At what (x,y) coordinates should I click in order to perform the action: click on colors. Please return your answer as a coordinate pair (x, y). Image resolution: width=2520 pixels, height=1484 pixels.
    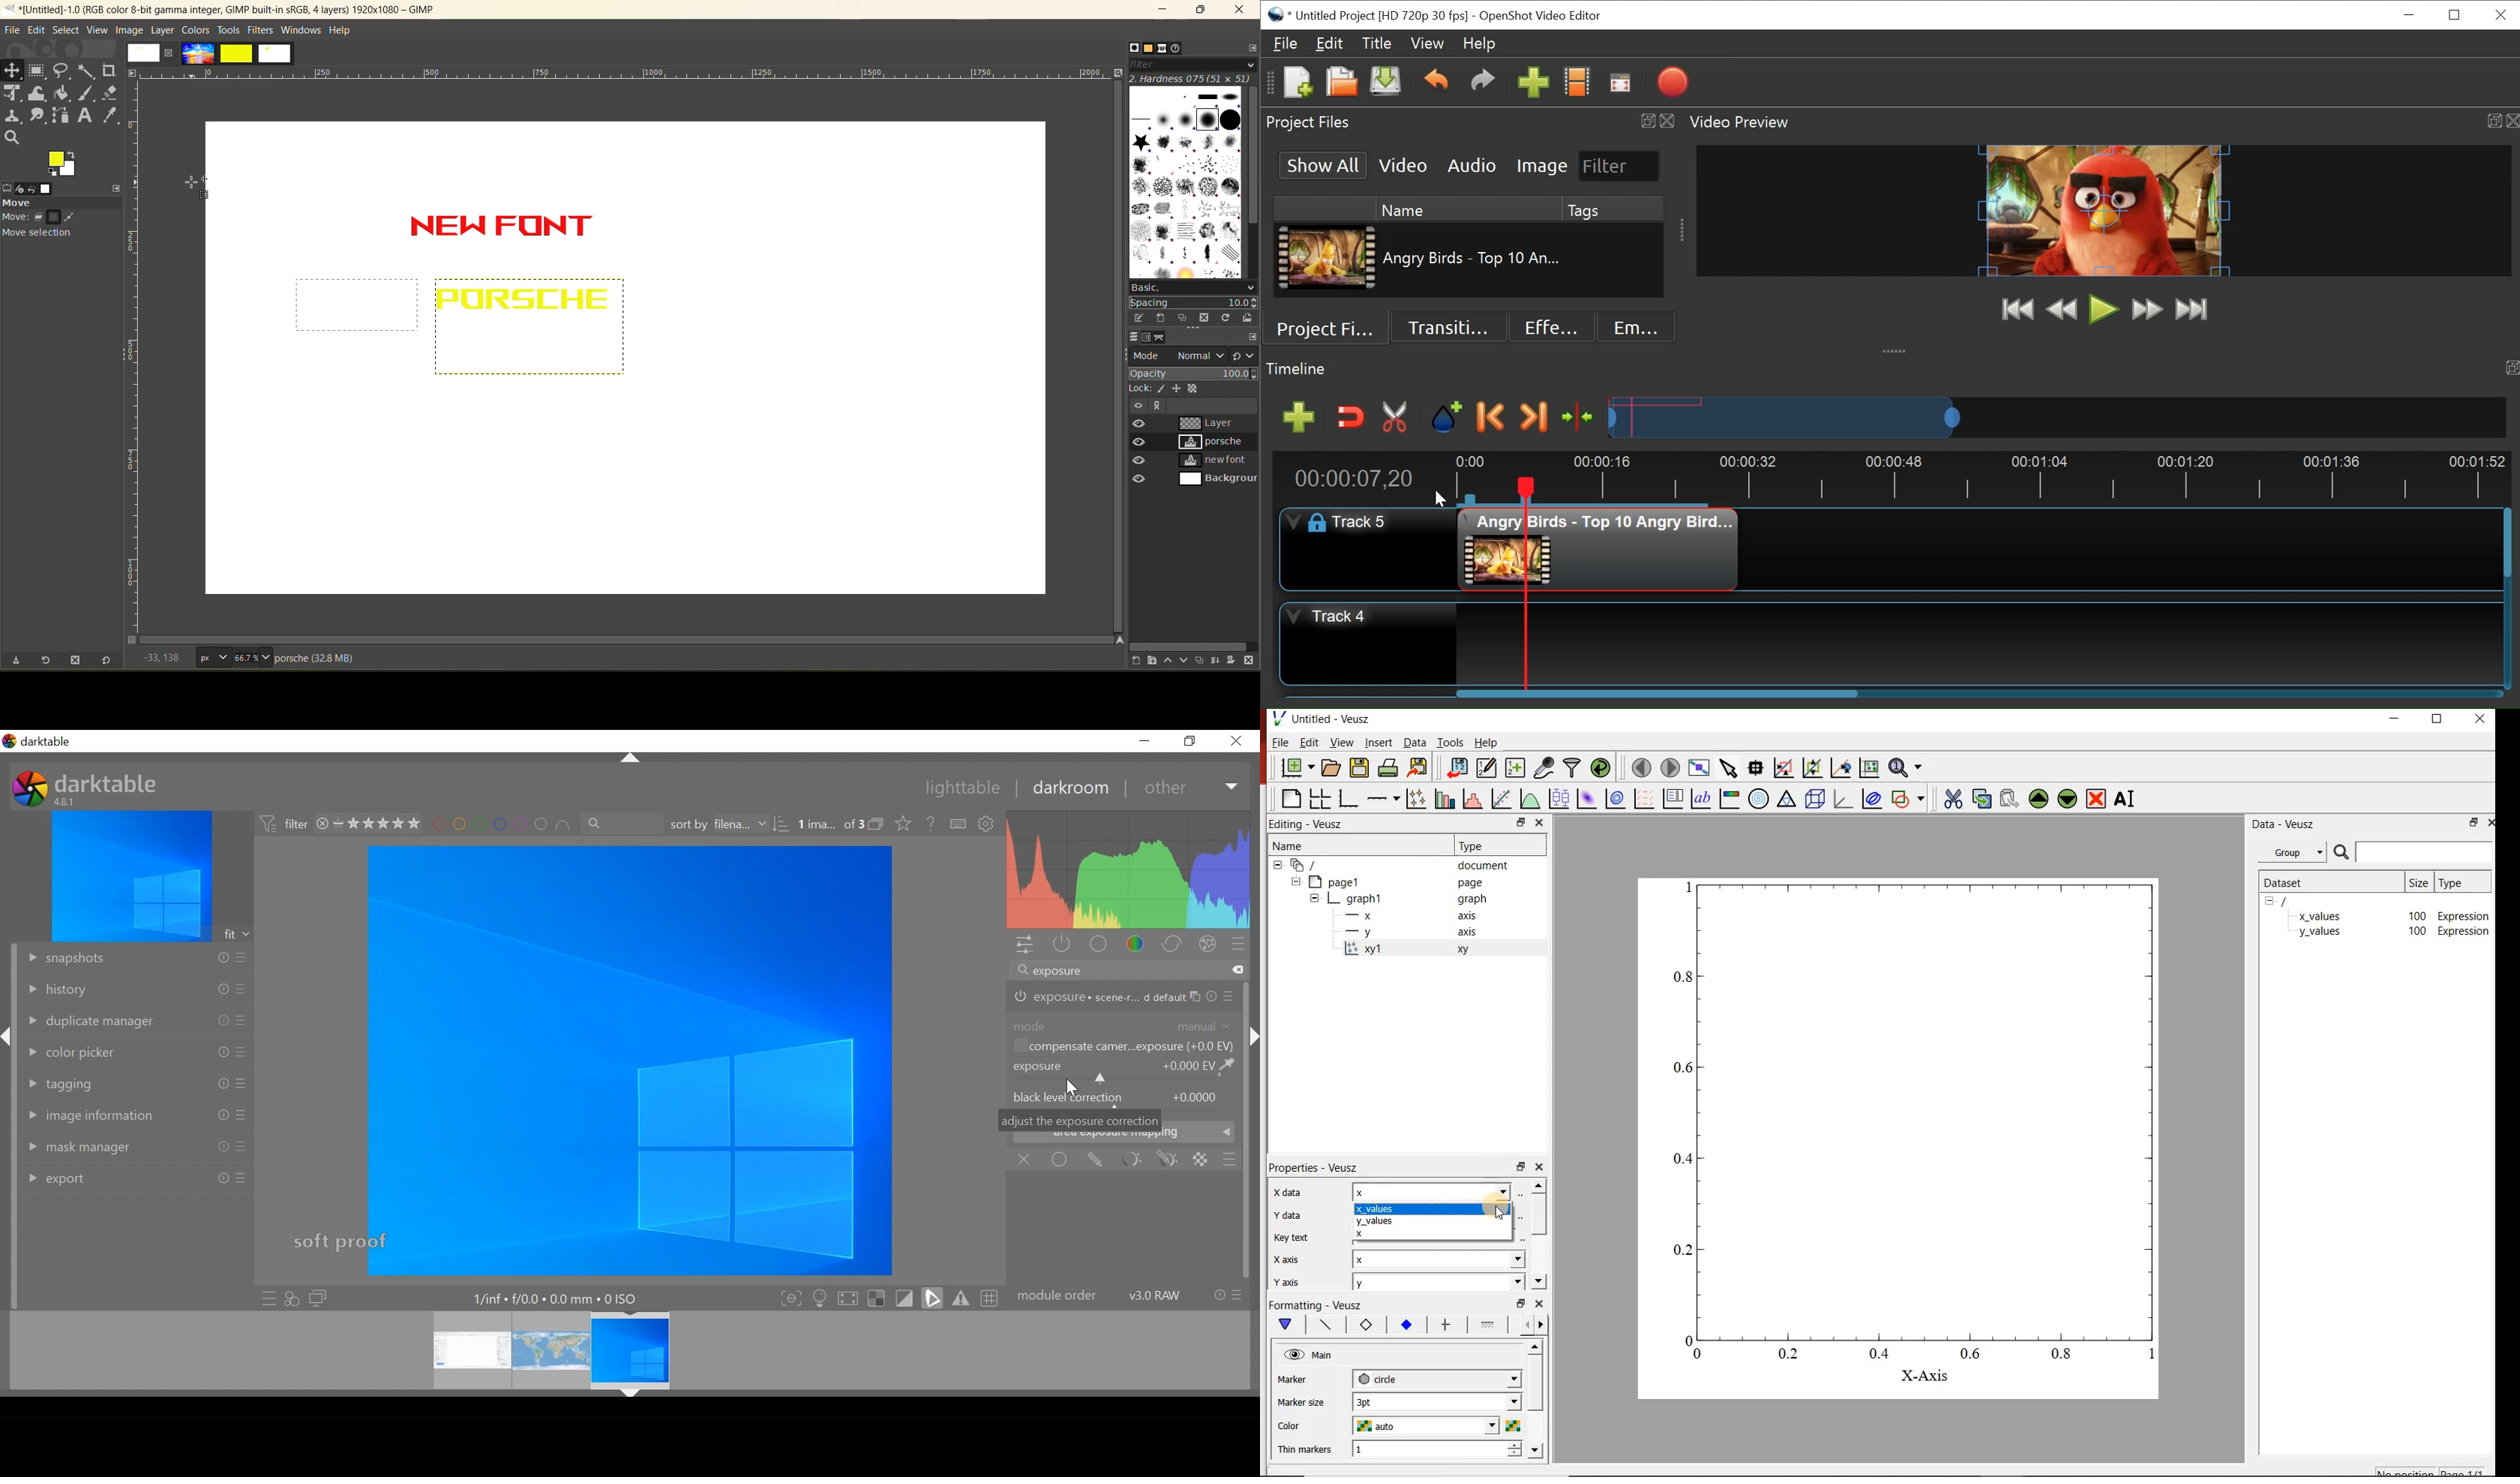
    Looking at the image, I should click on (1512, 1425).